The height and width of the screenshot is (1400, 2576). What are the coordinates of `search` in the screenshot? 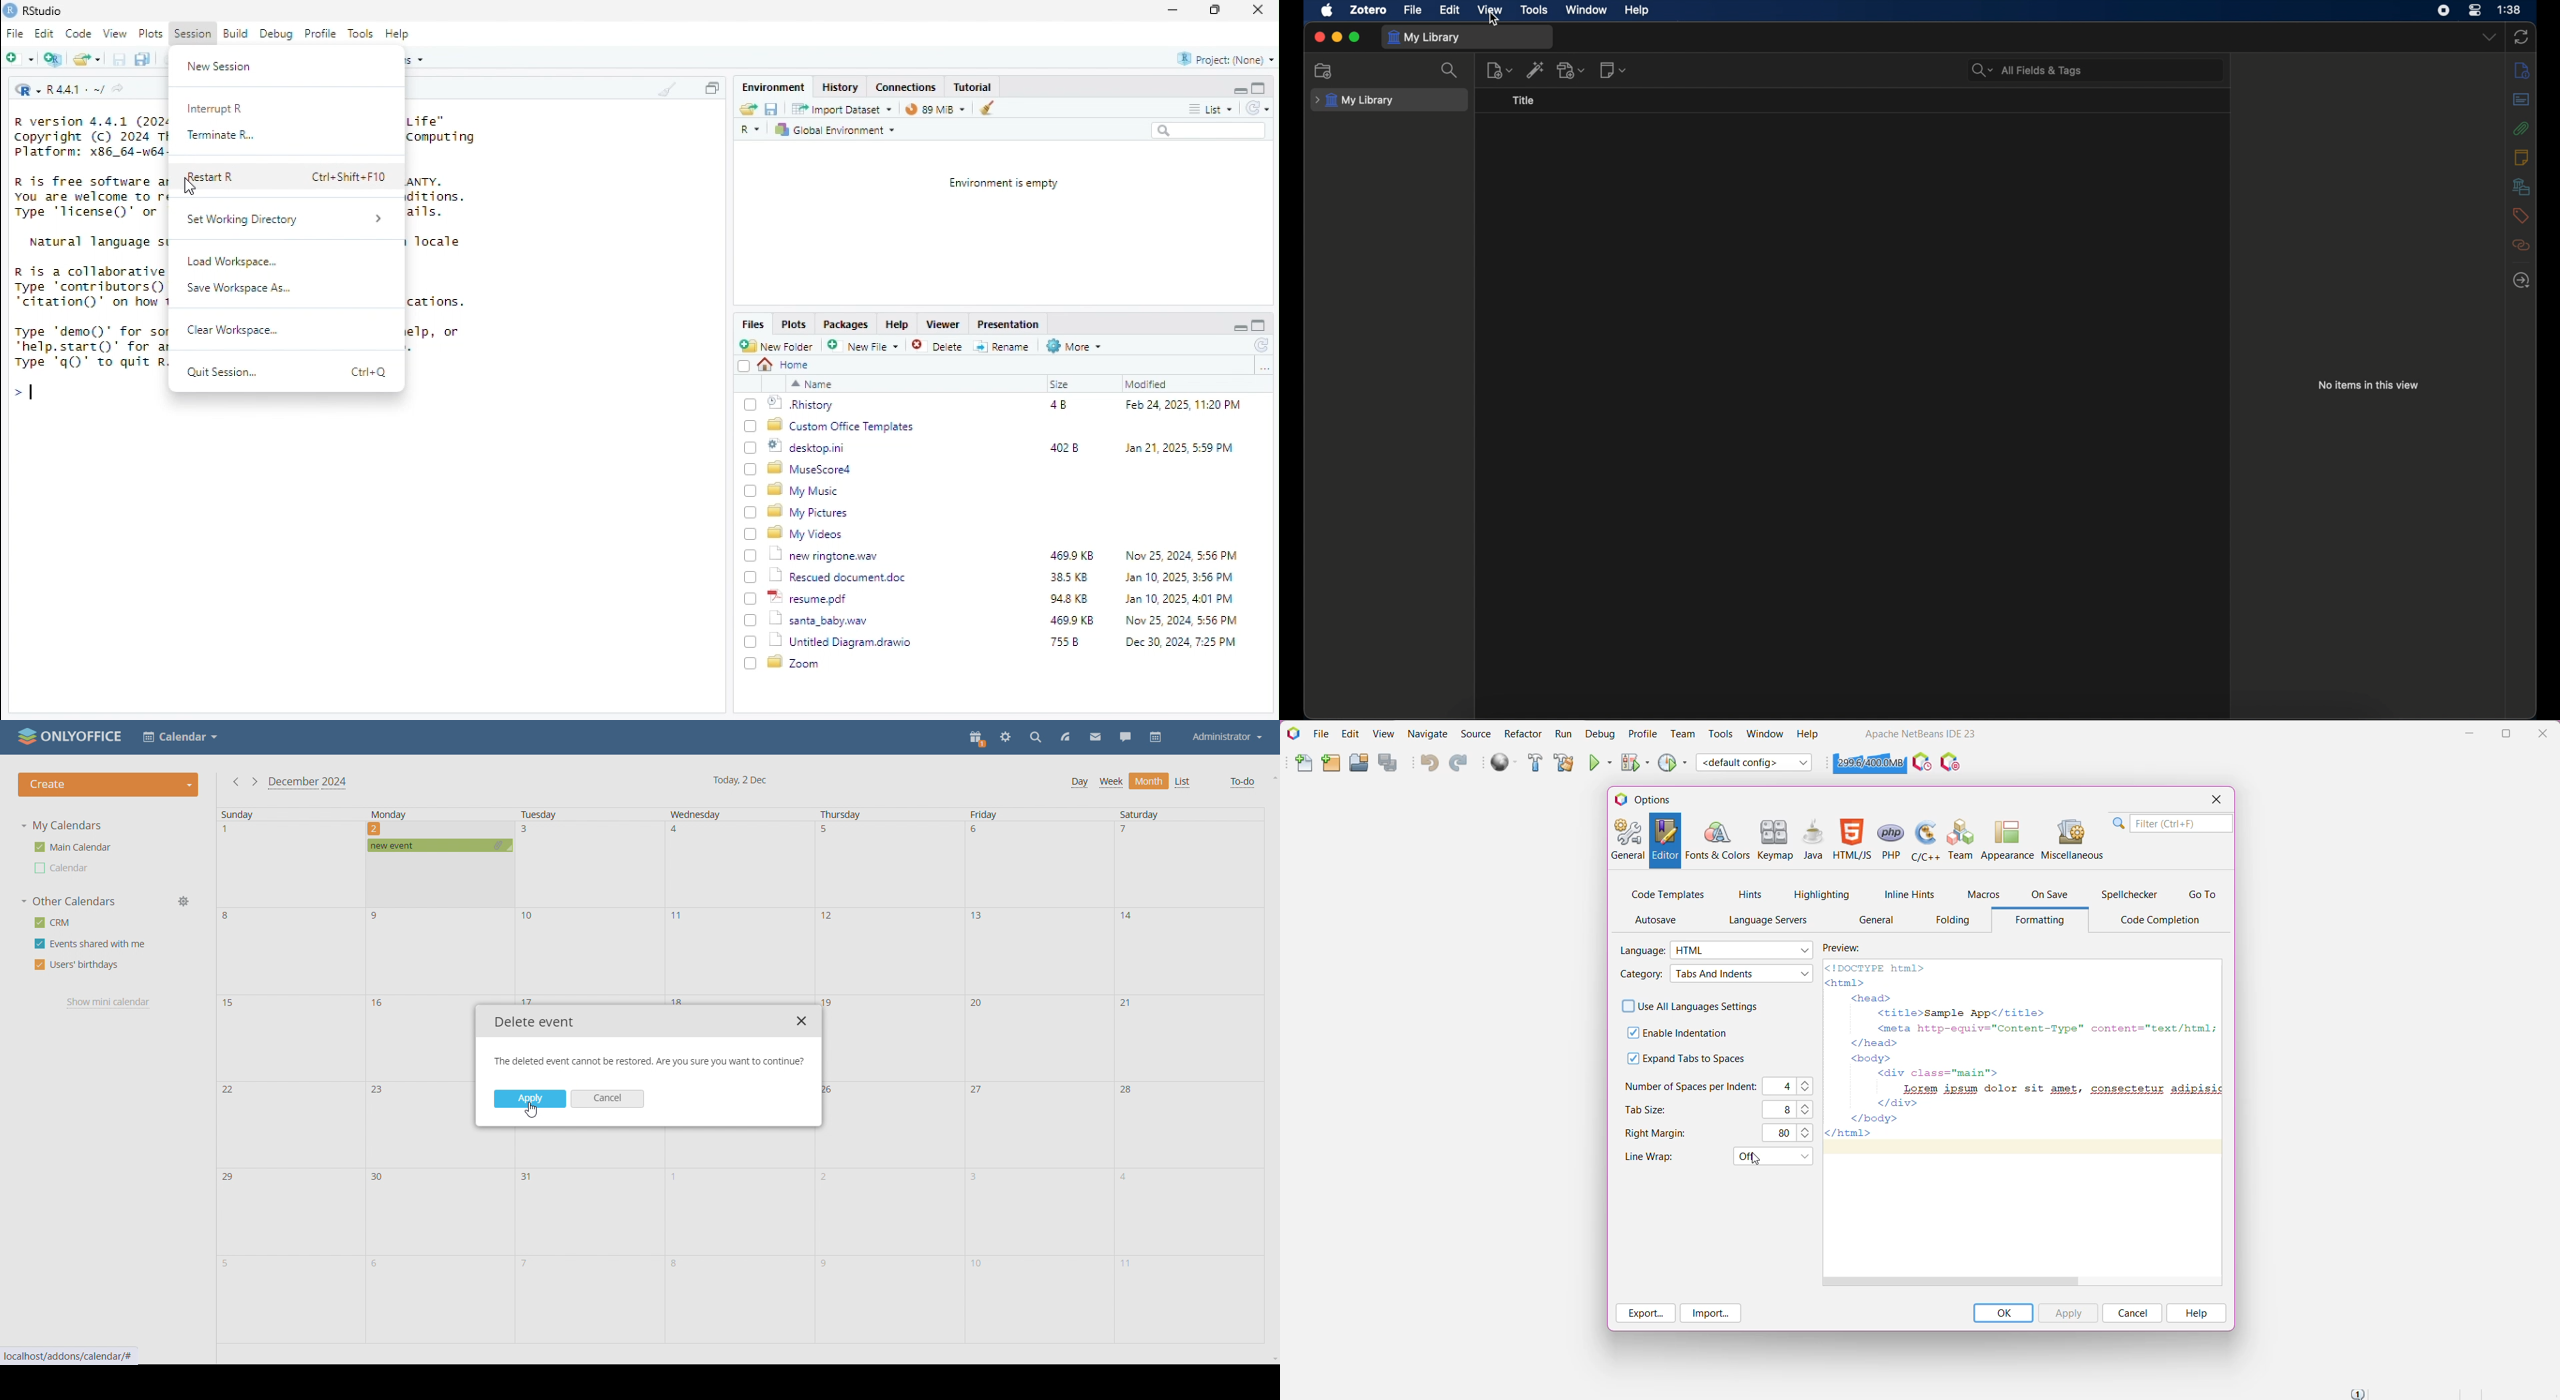 It's located at (1451, 70).